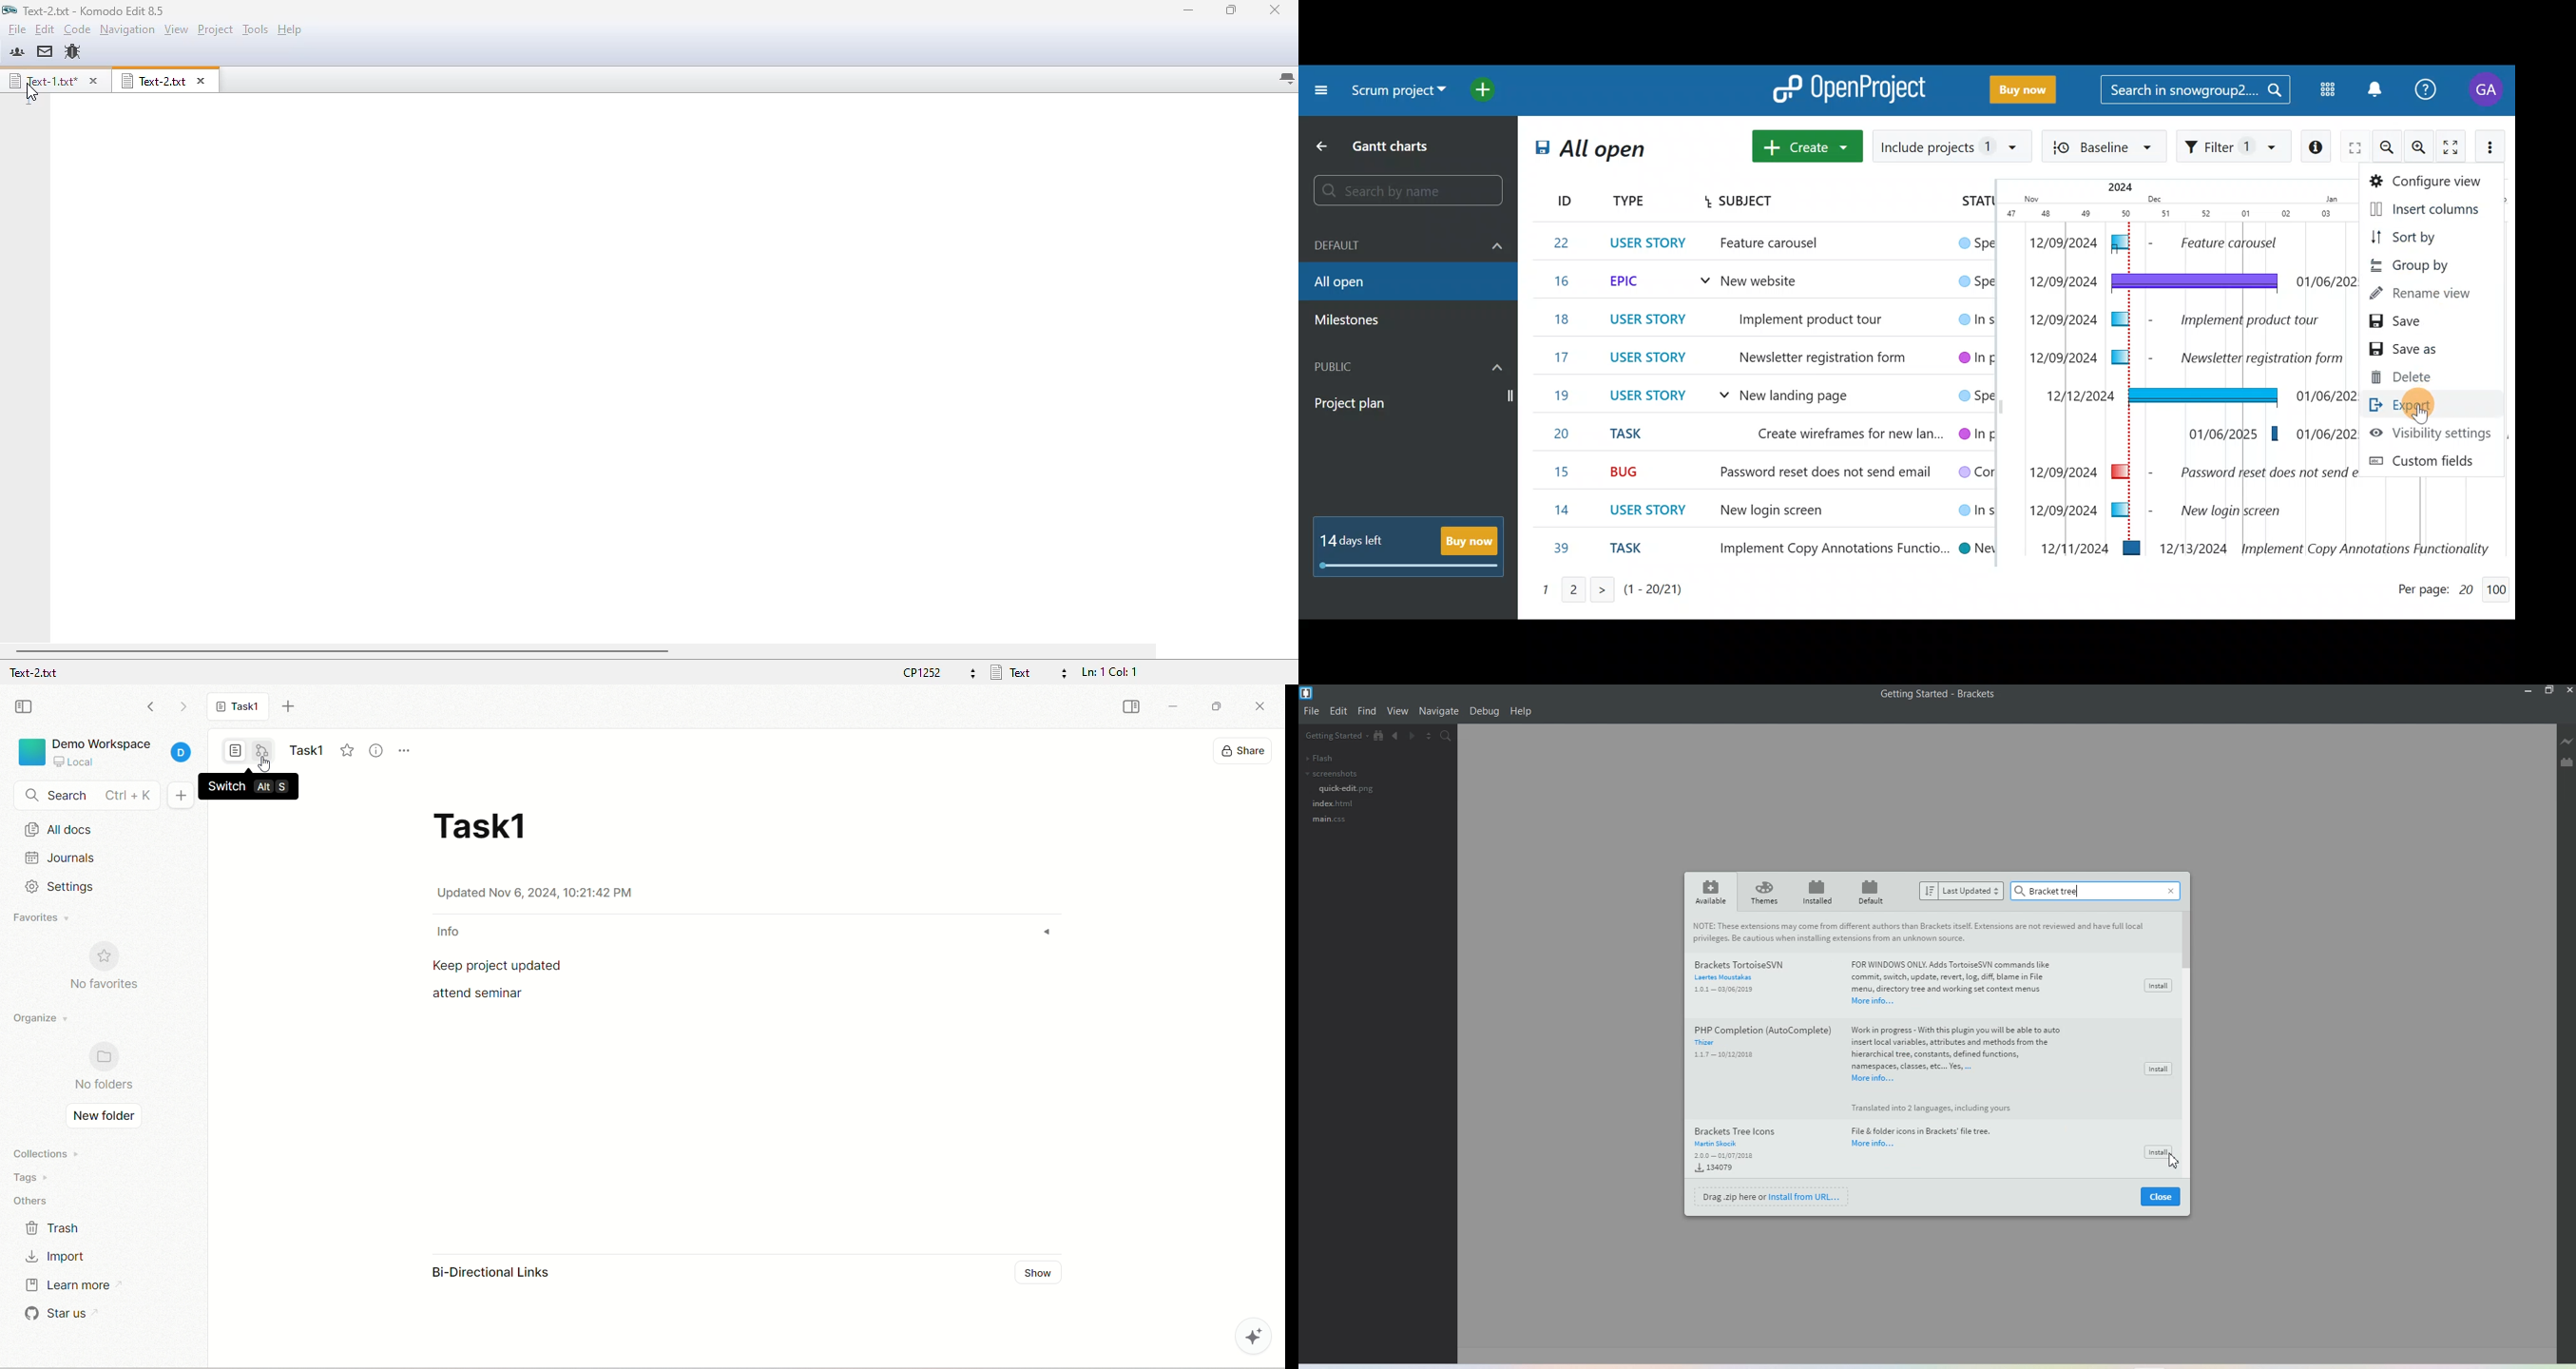  I want to click on Find, so click(1367, 711).